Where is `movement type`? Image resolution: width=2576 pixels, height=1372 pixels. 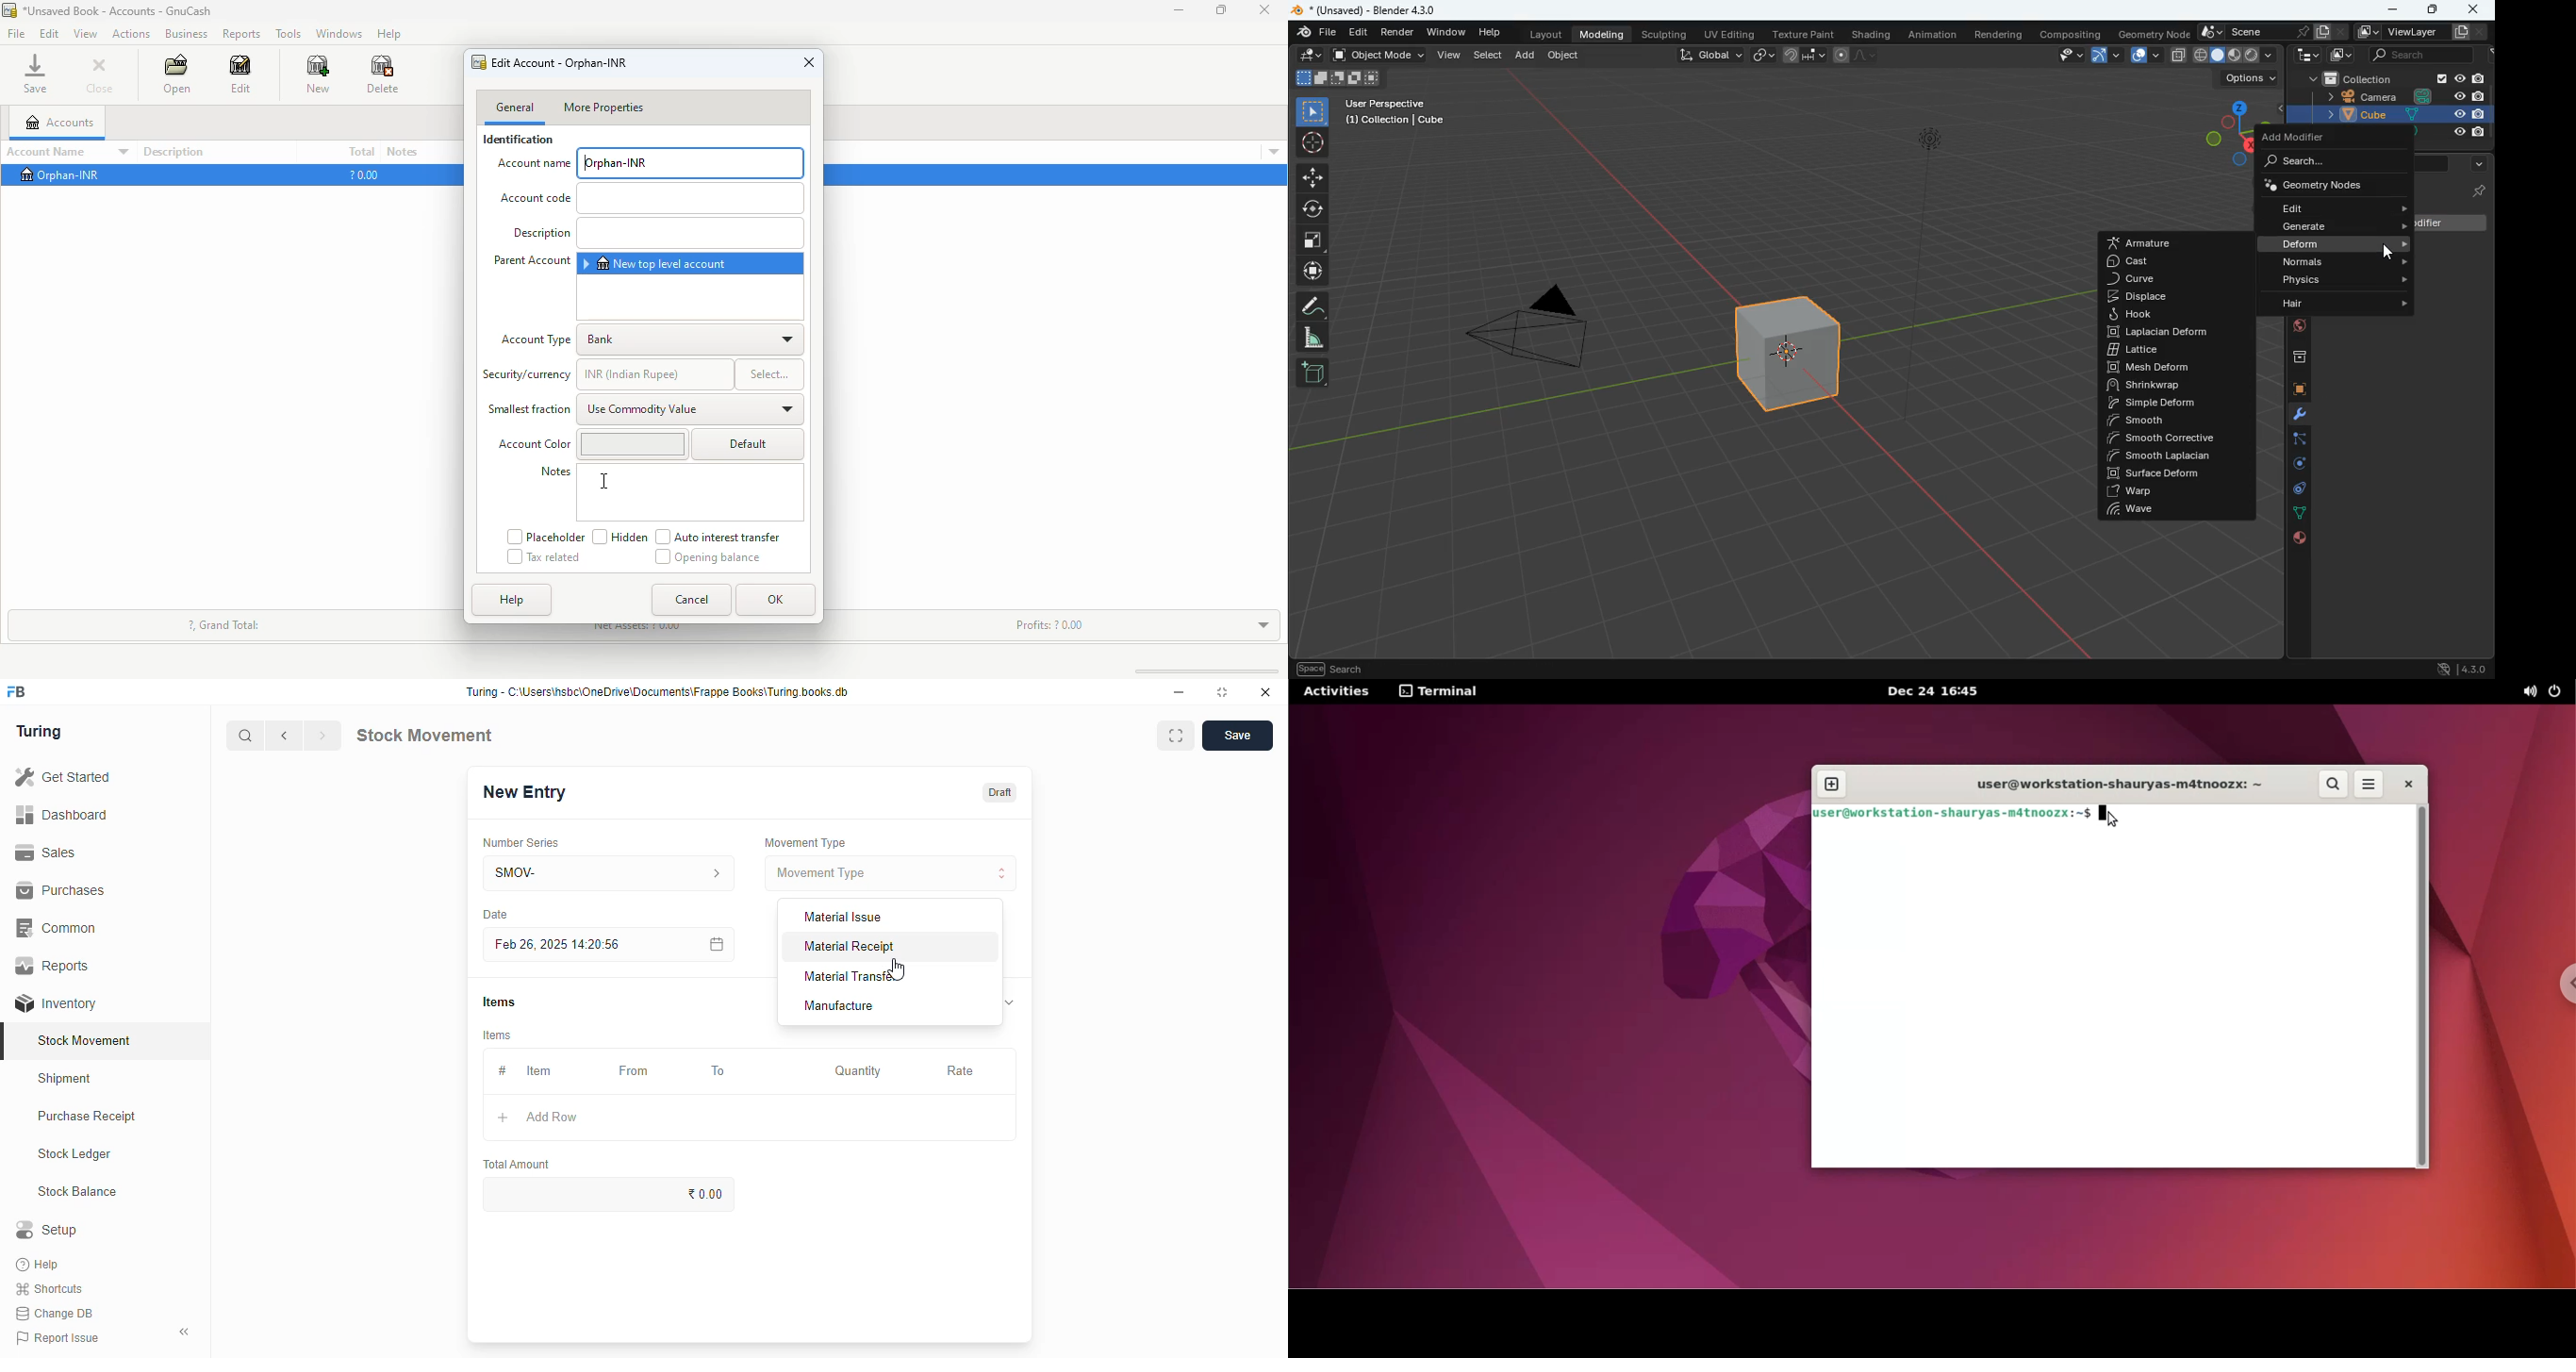
movement type is located at coordinates (804, 842).